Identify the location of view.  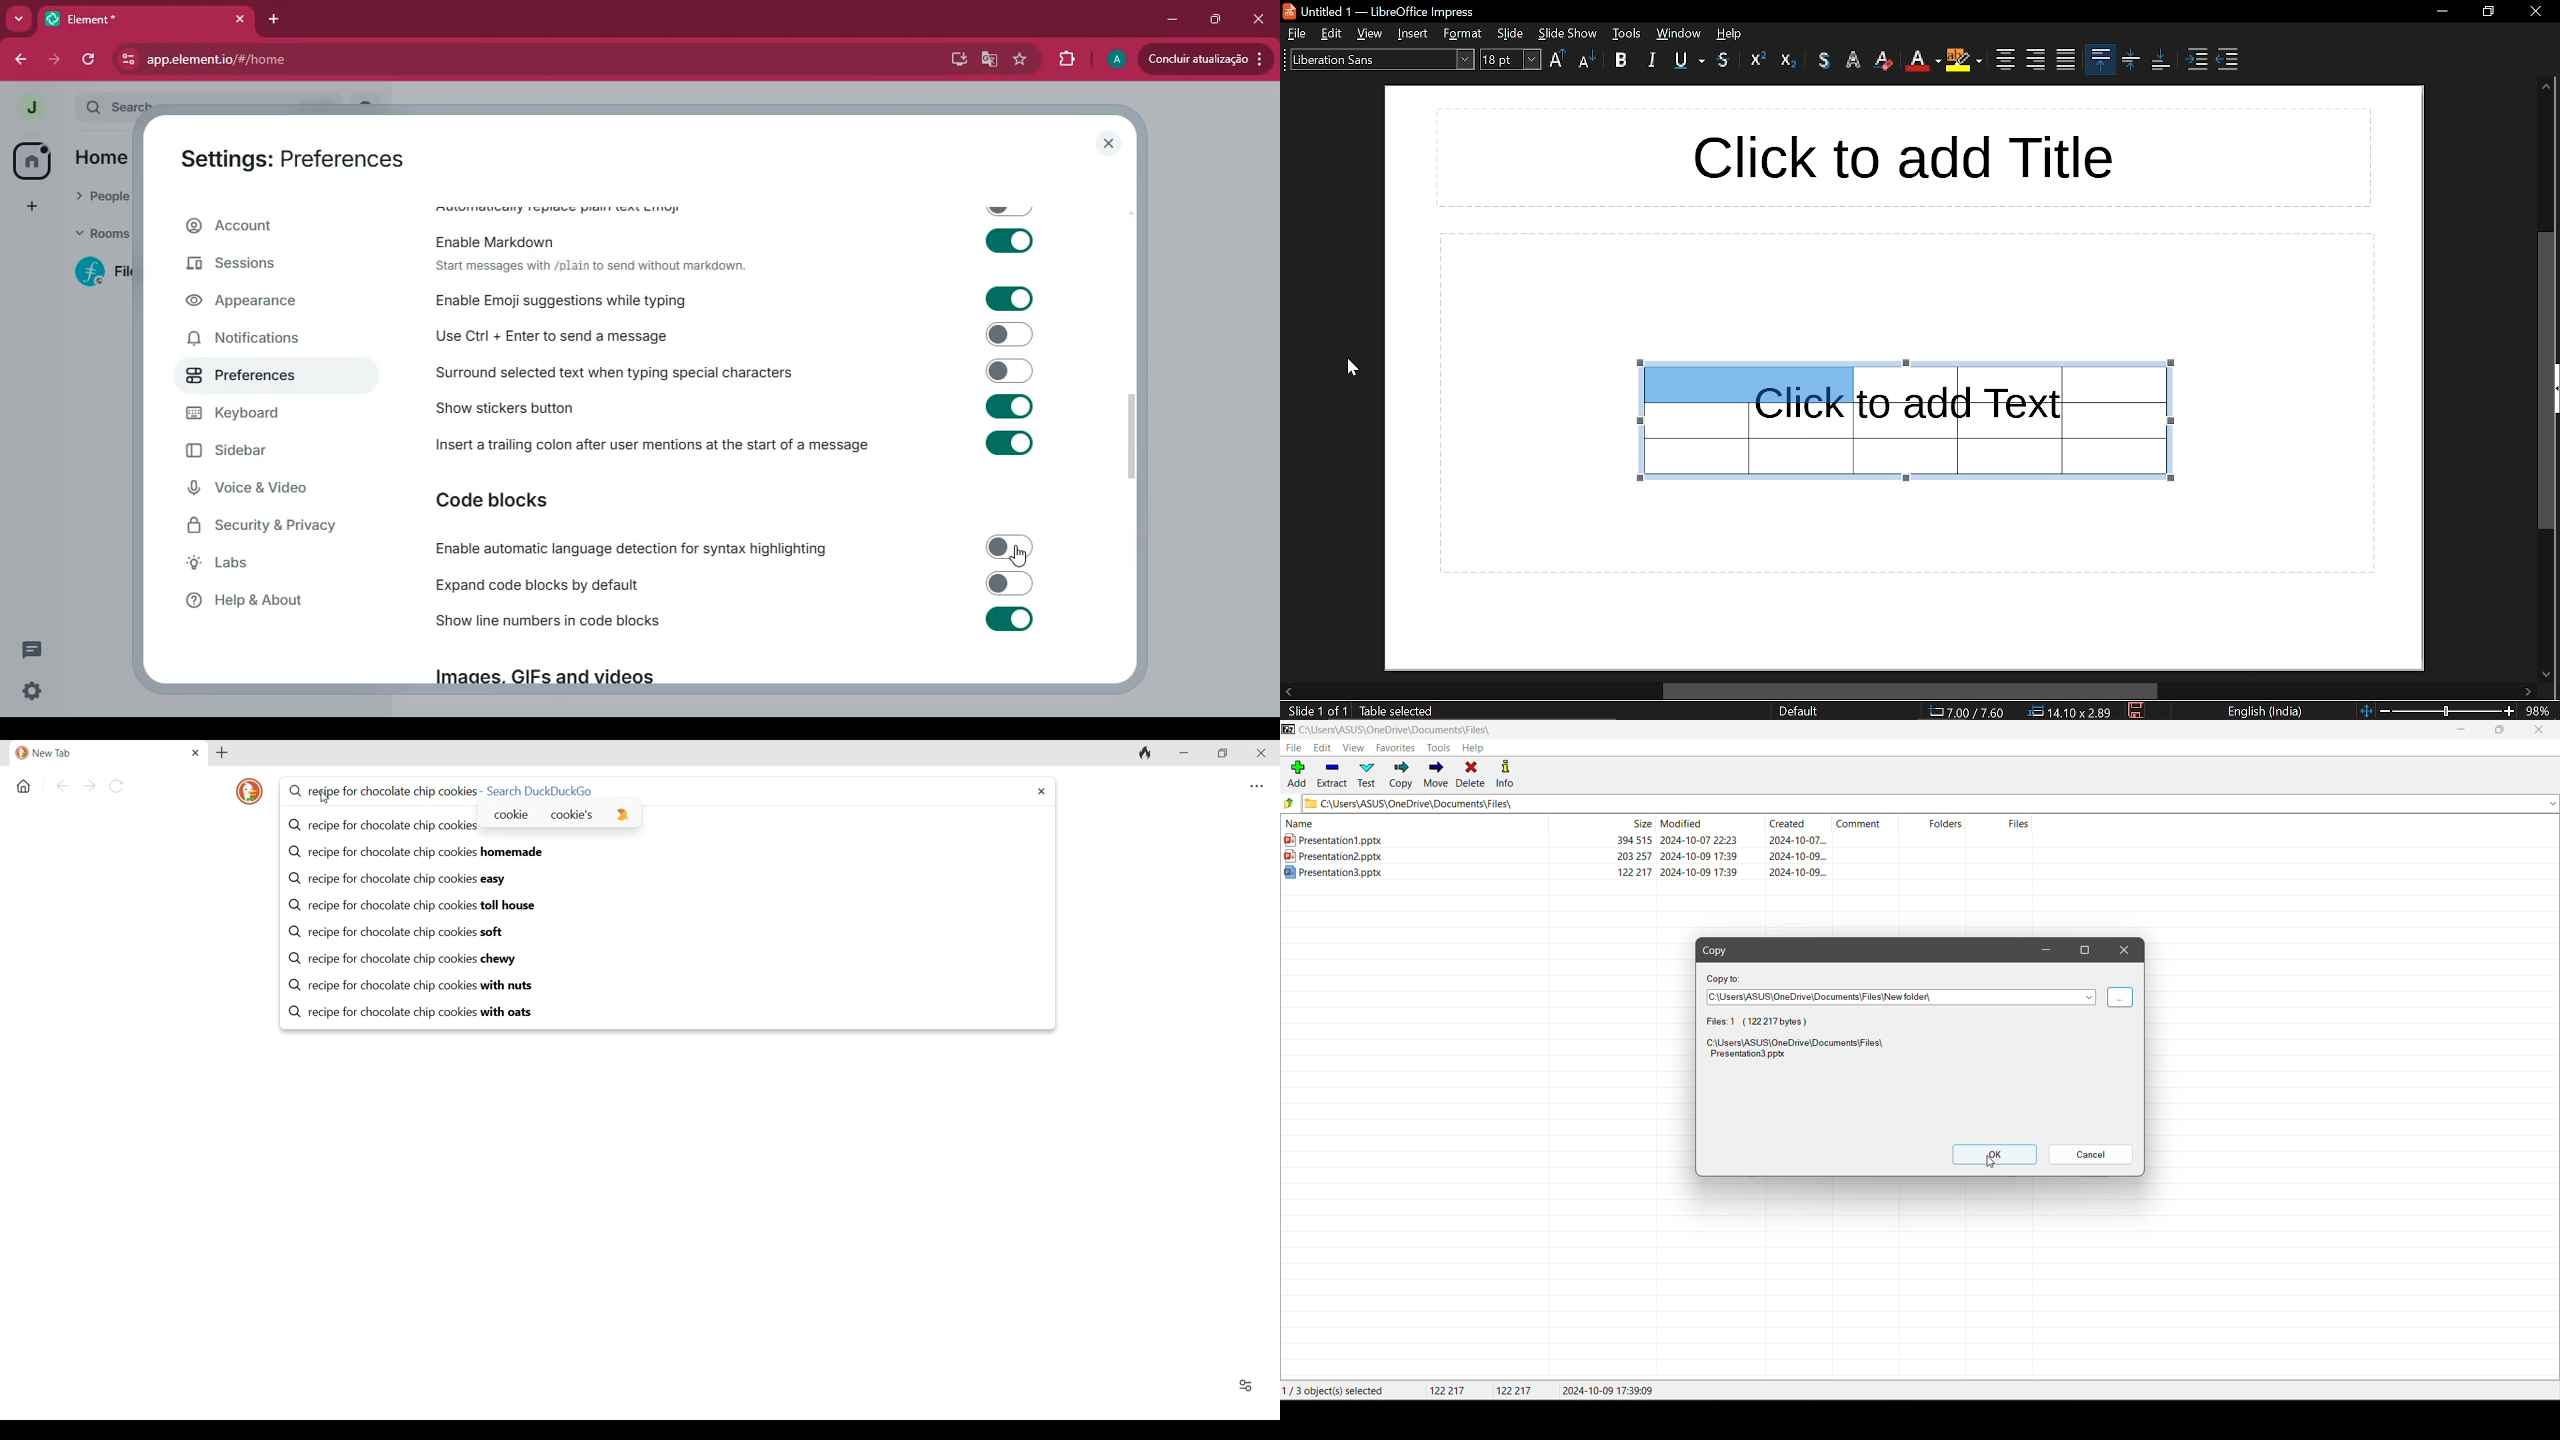
(1371, 33).